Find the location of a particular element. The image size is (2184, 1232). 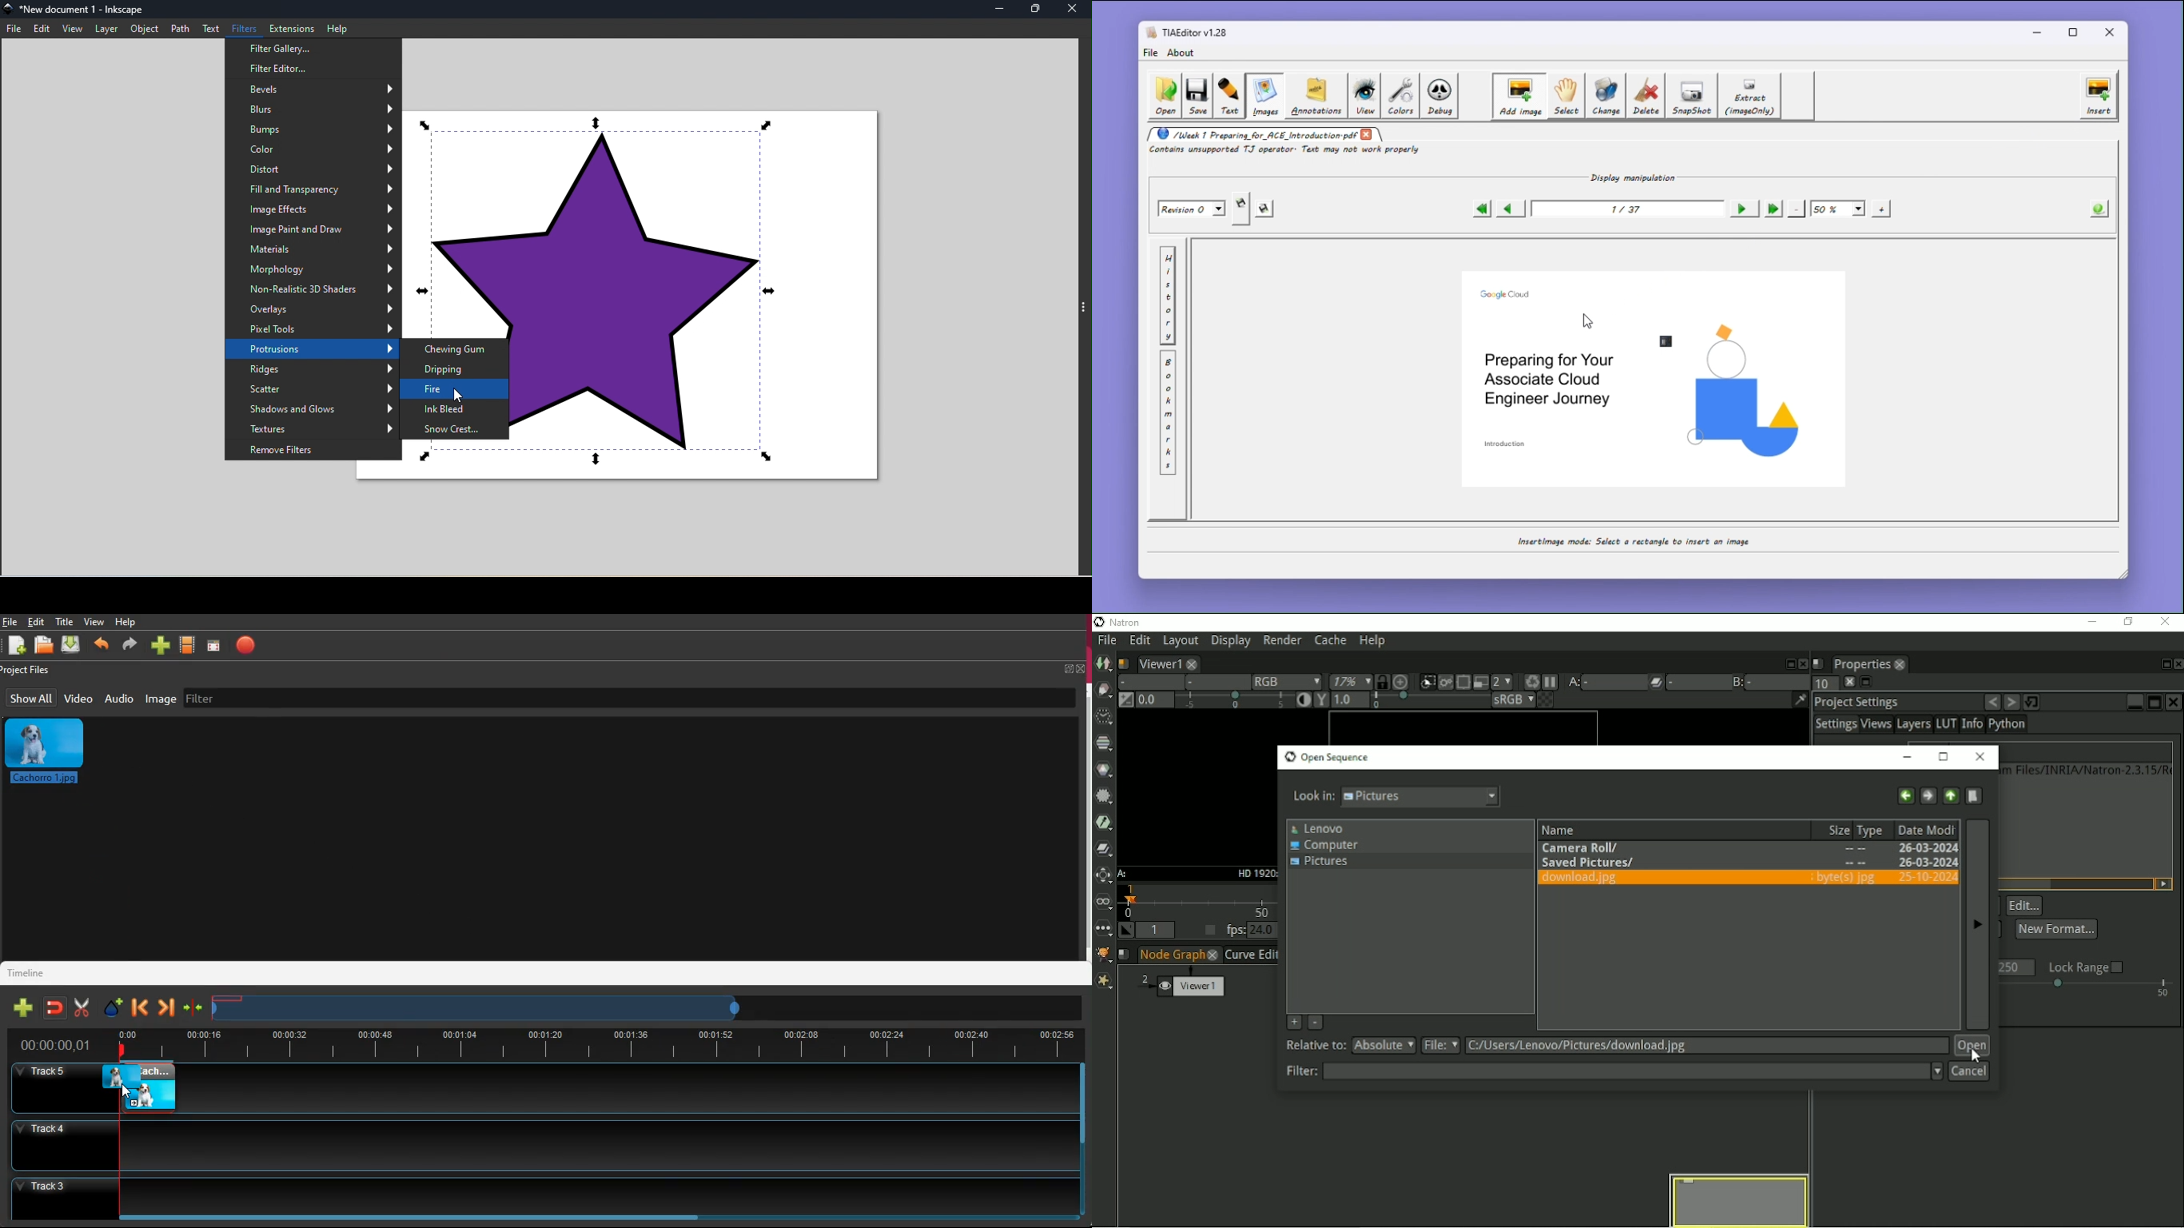

image is located at coordinates (48, 753).